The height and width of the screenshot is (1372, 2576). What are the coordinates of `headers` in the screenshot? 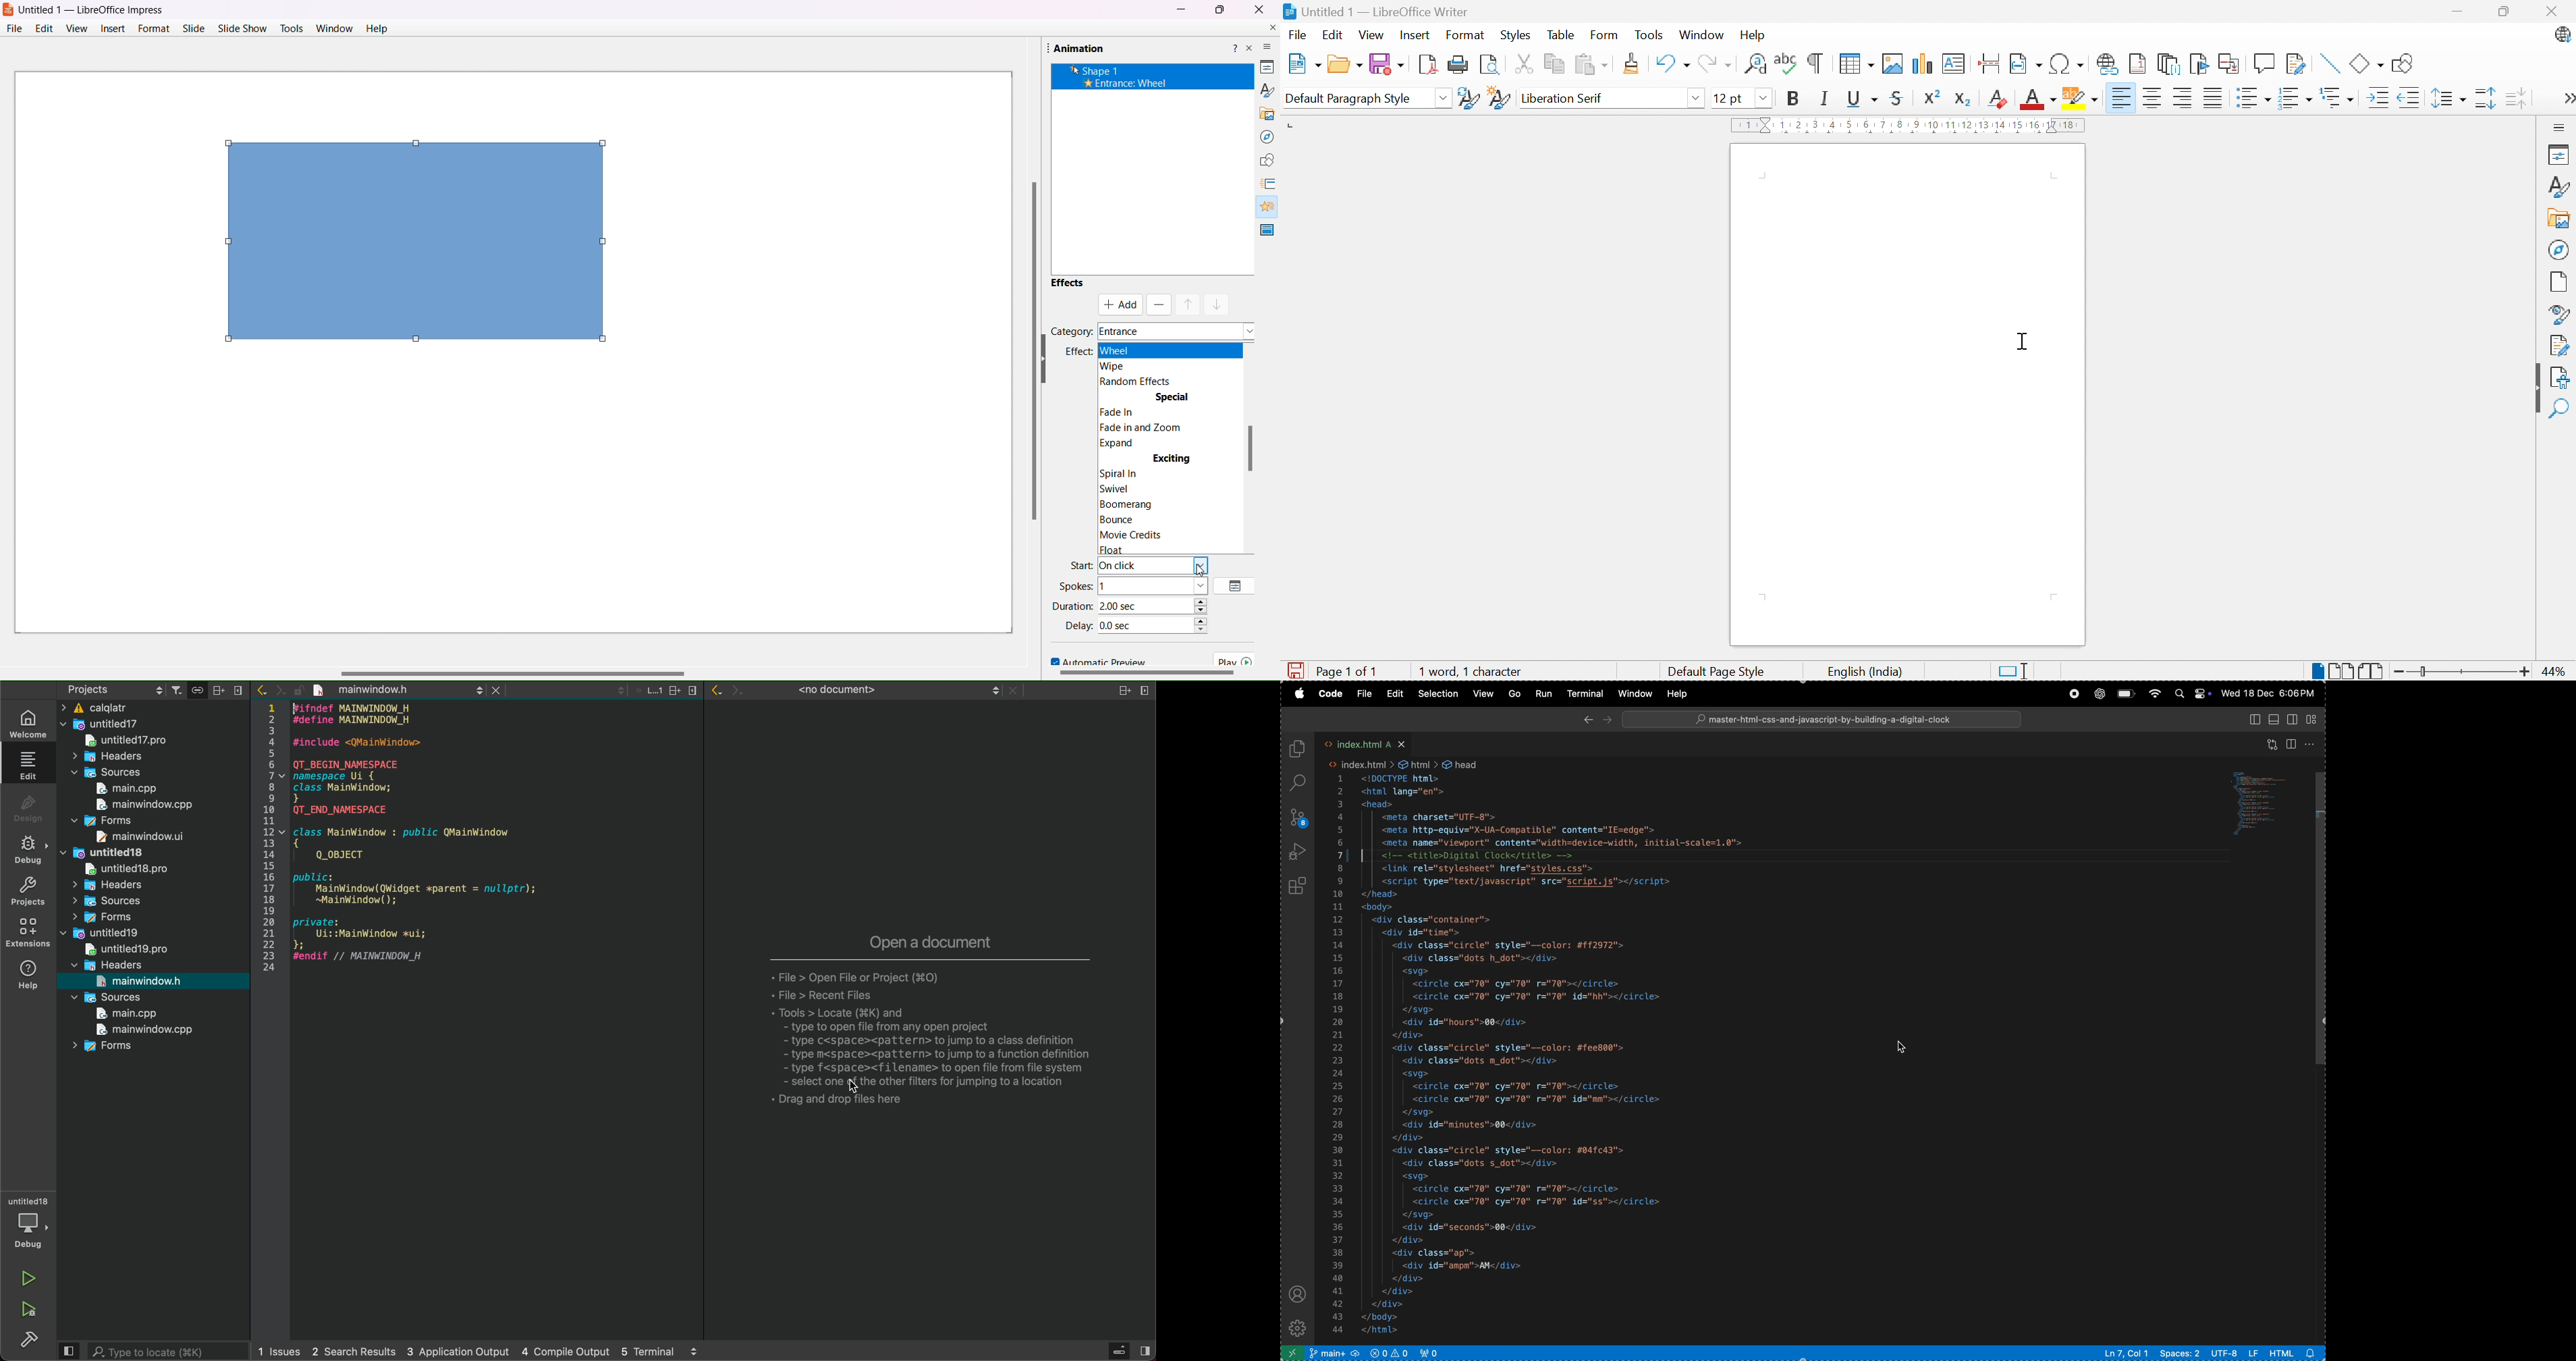 It's located at (114, 965).